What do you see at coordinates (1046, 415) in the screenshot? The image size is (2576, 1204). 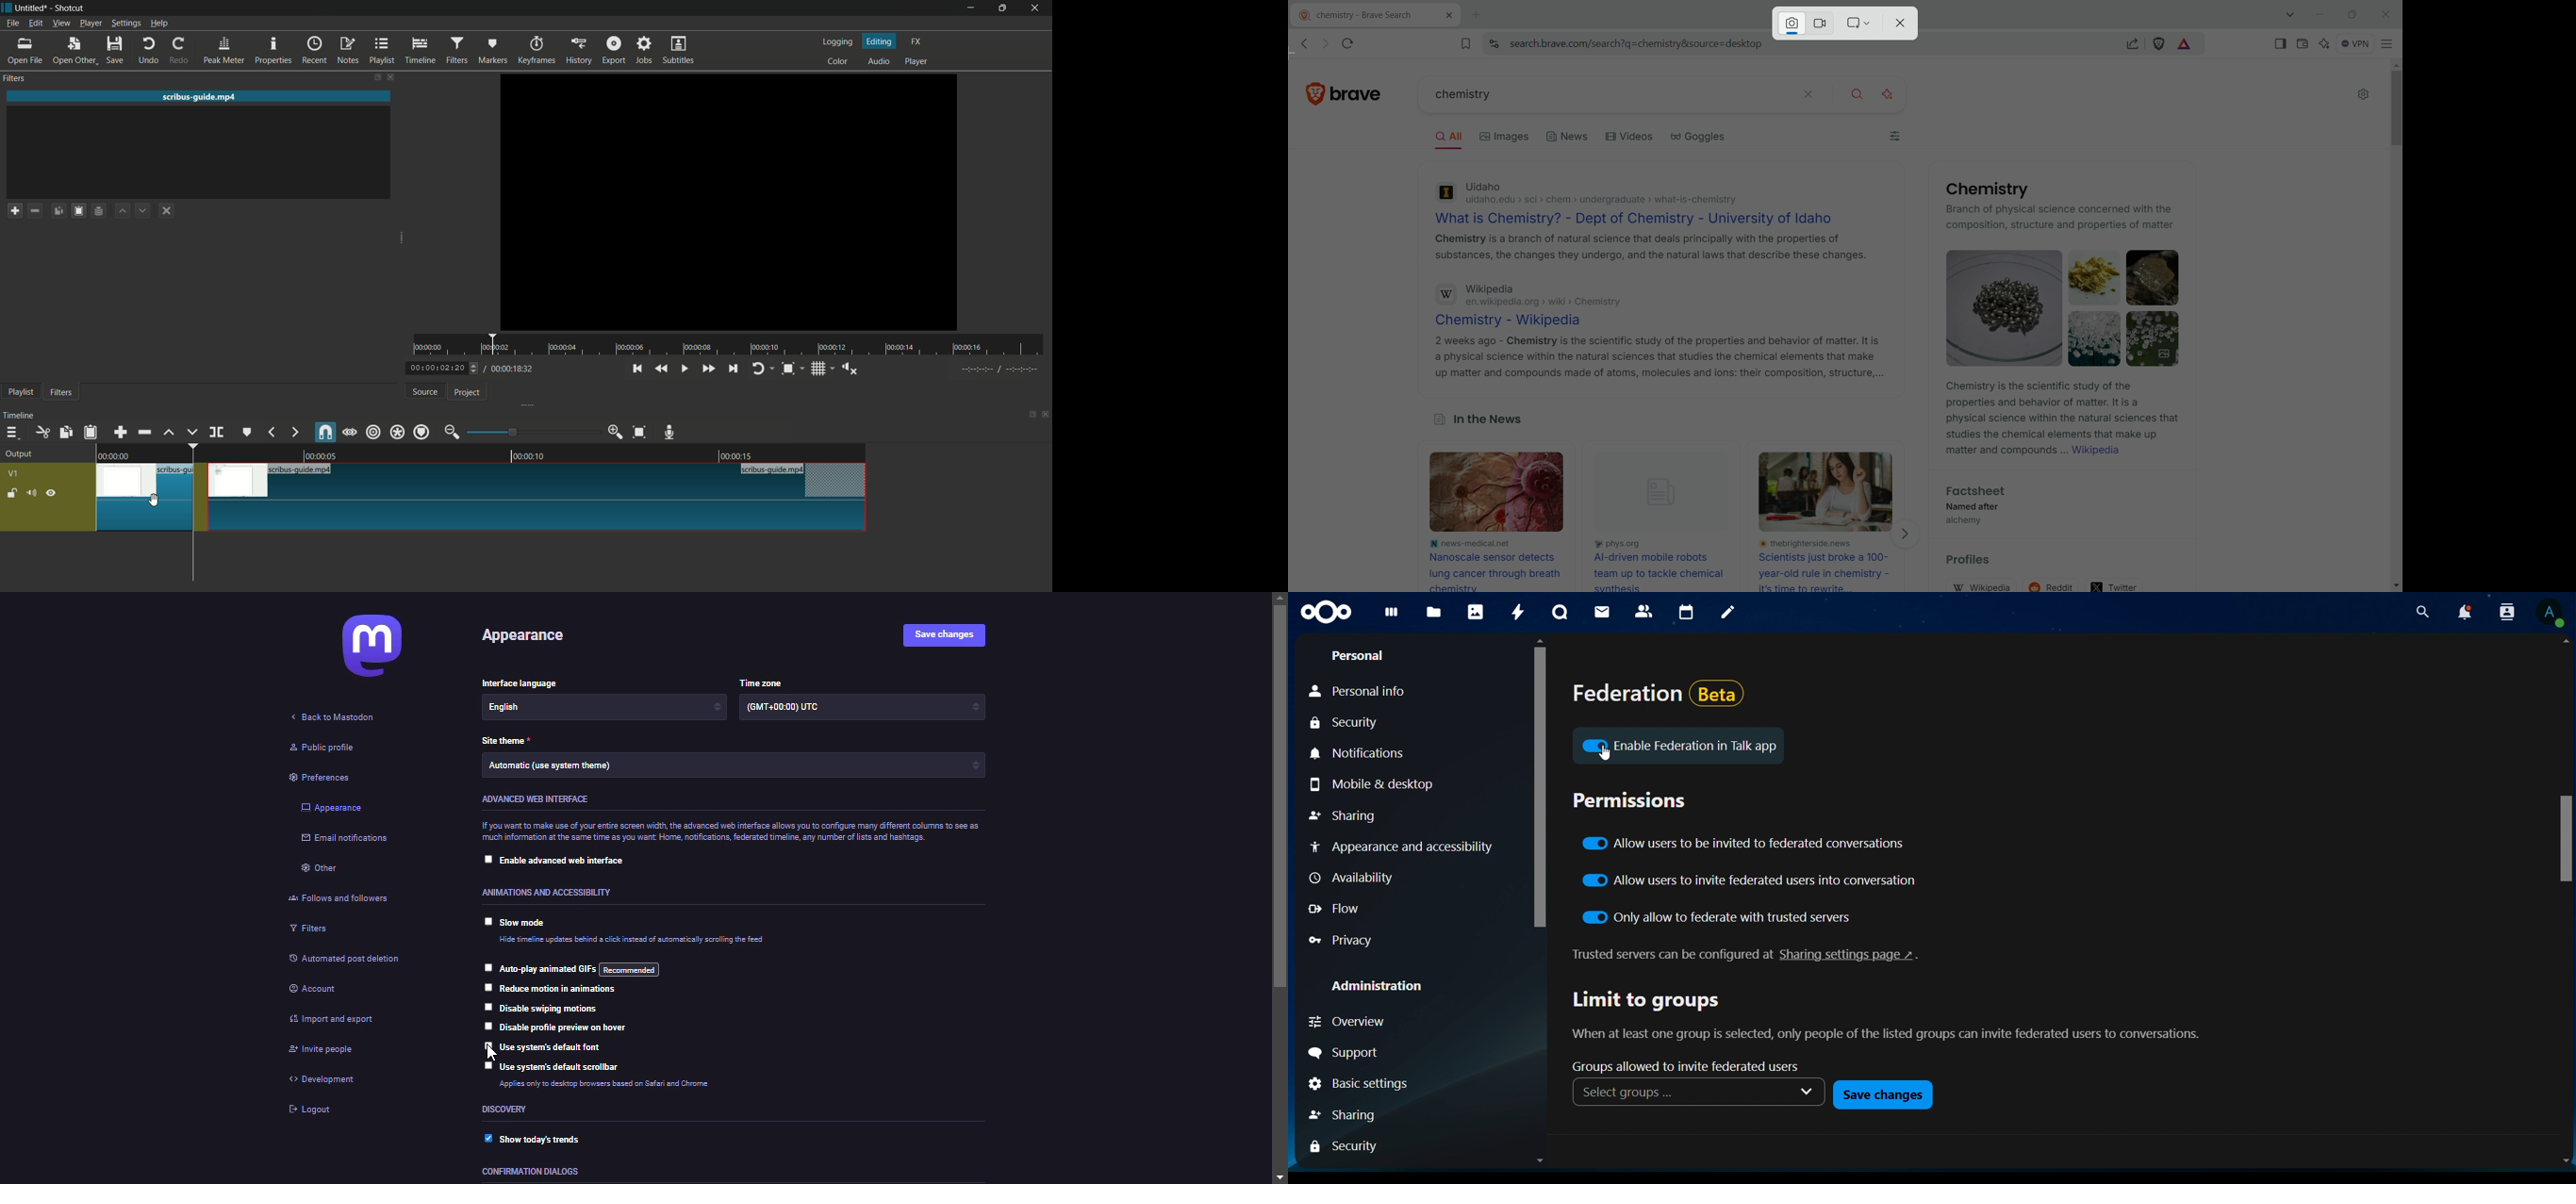 I see `close timeline` at bounding box center [1046, 415].